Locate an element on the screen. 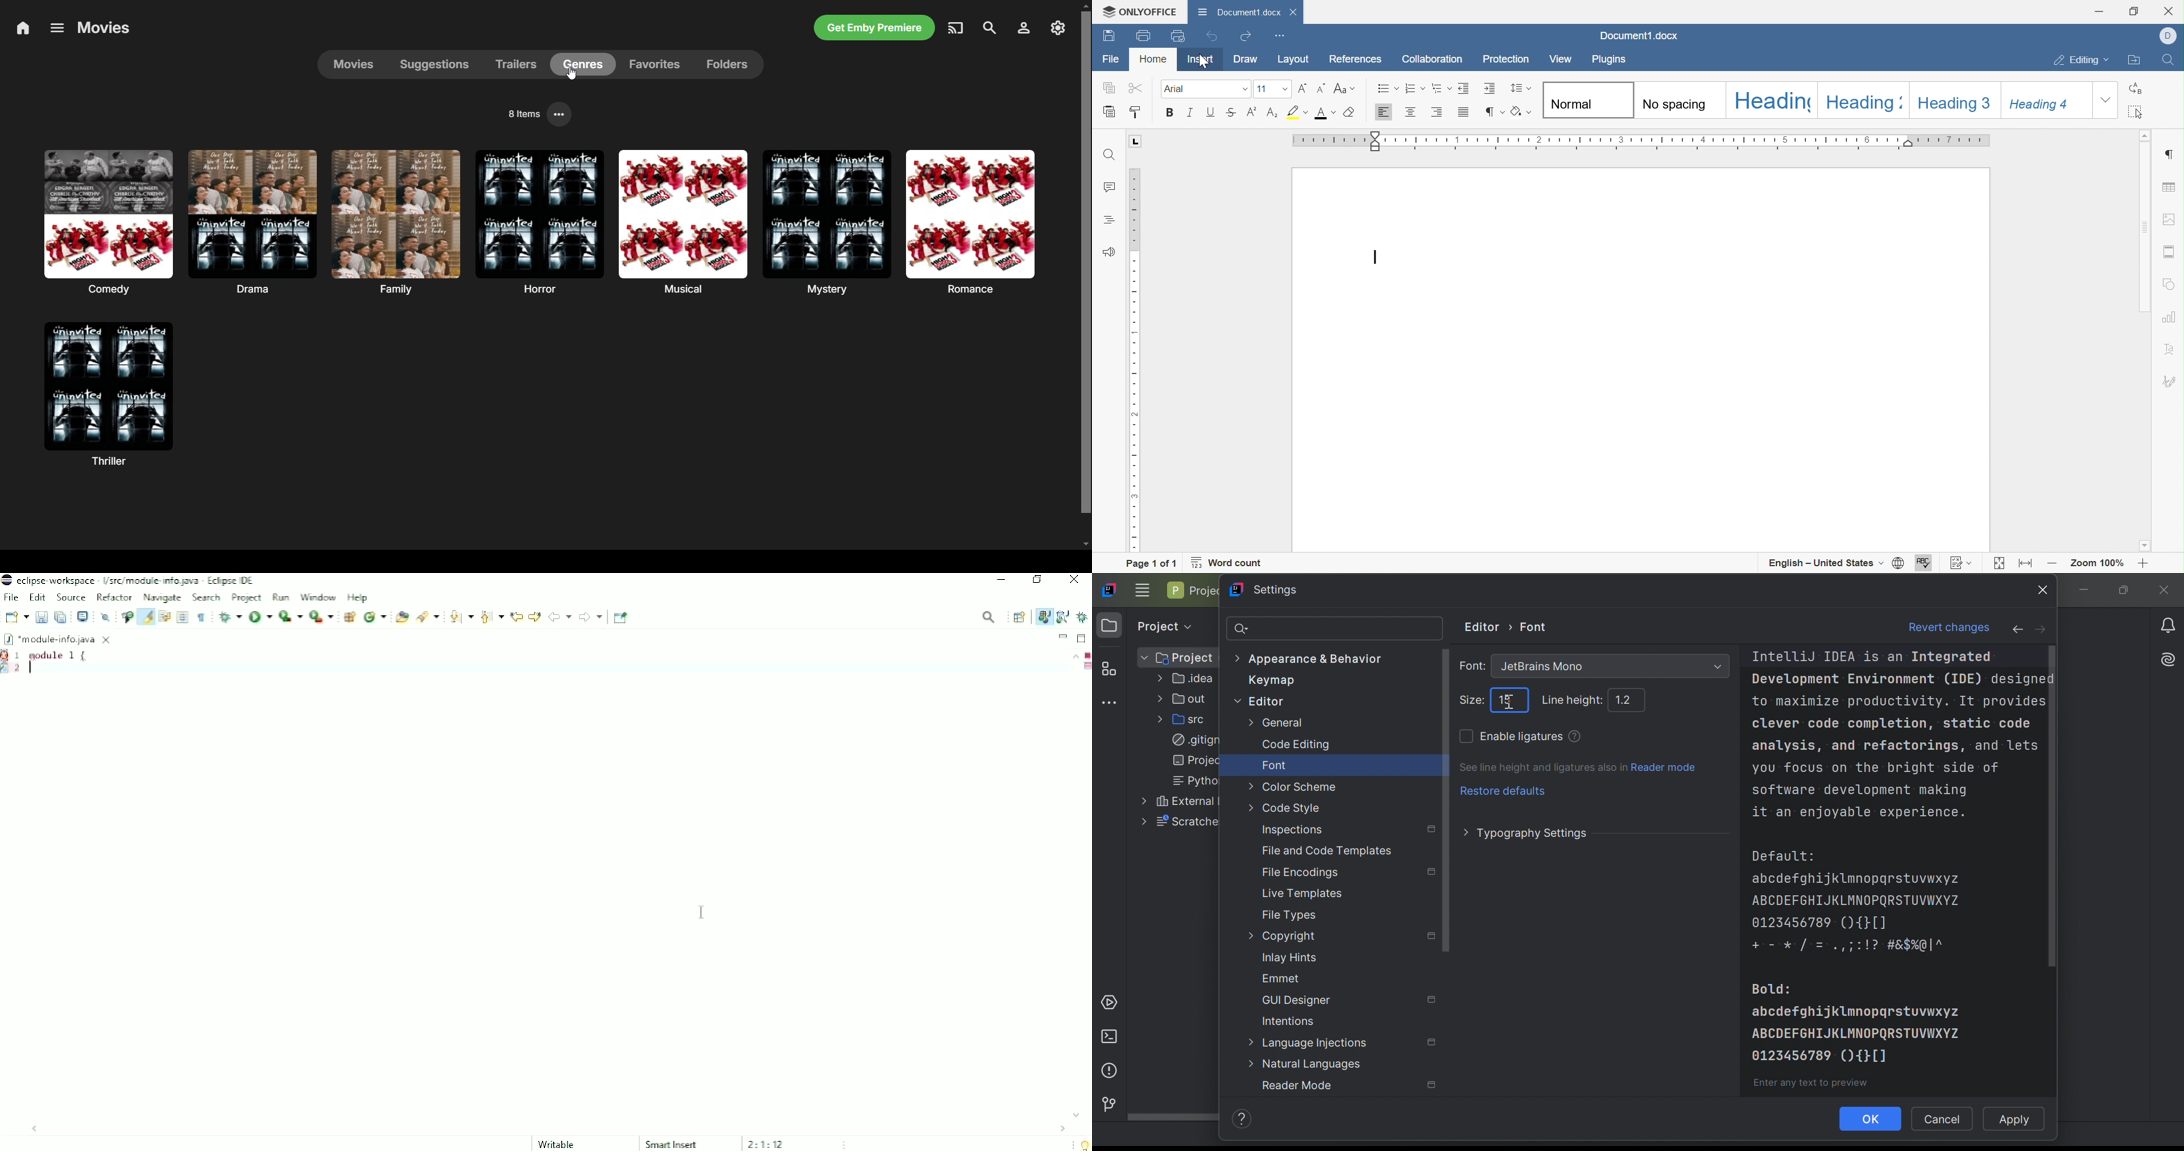 This screenshot has height=1176, width=2184. Draw is located at coordinates (1245, 61).